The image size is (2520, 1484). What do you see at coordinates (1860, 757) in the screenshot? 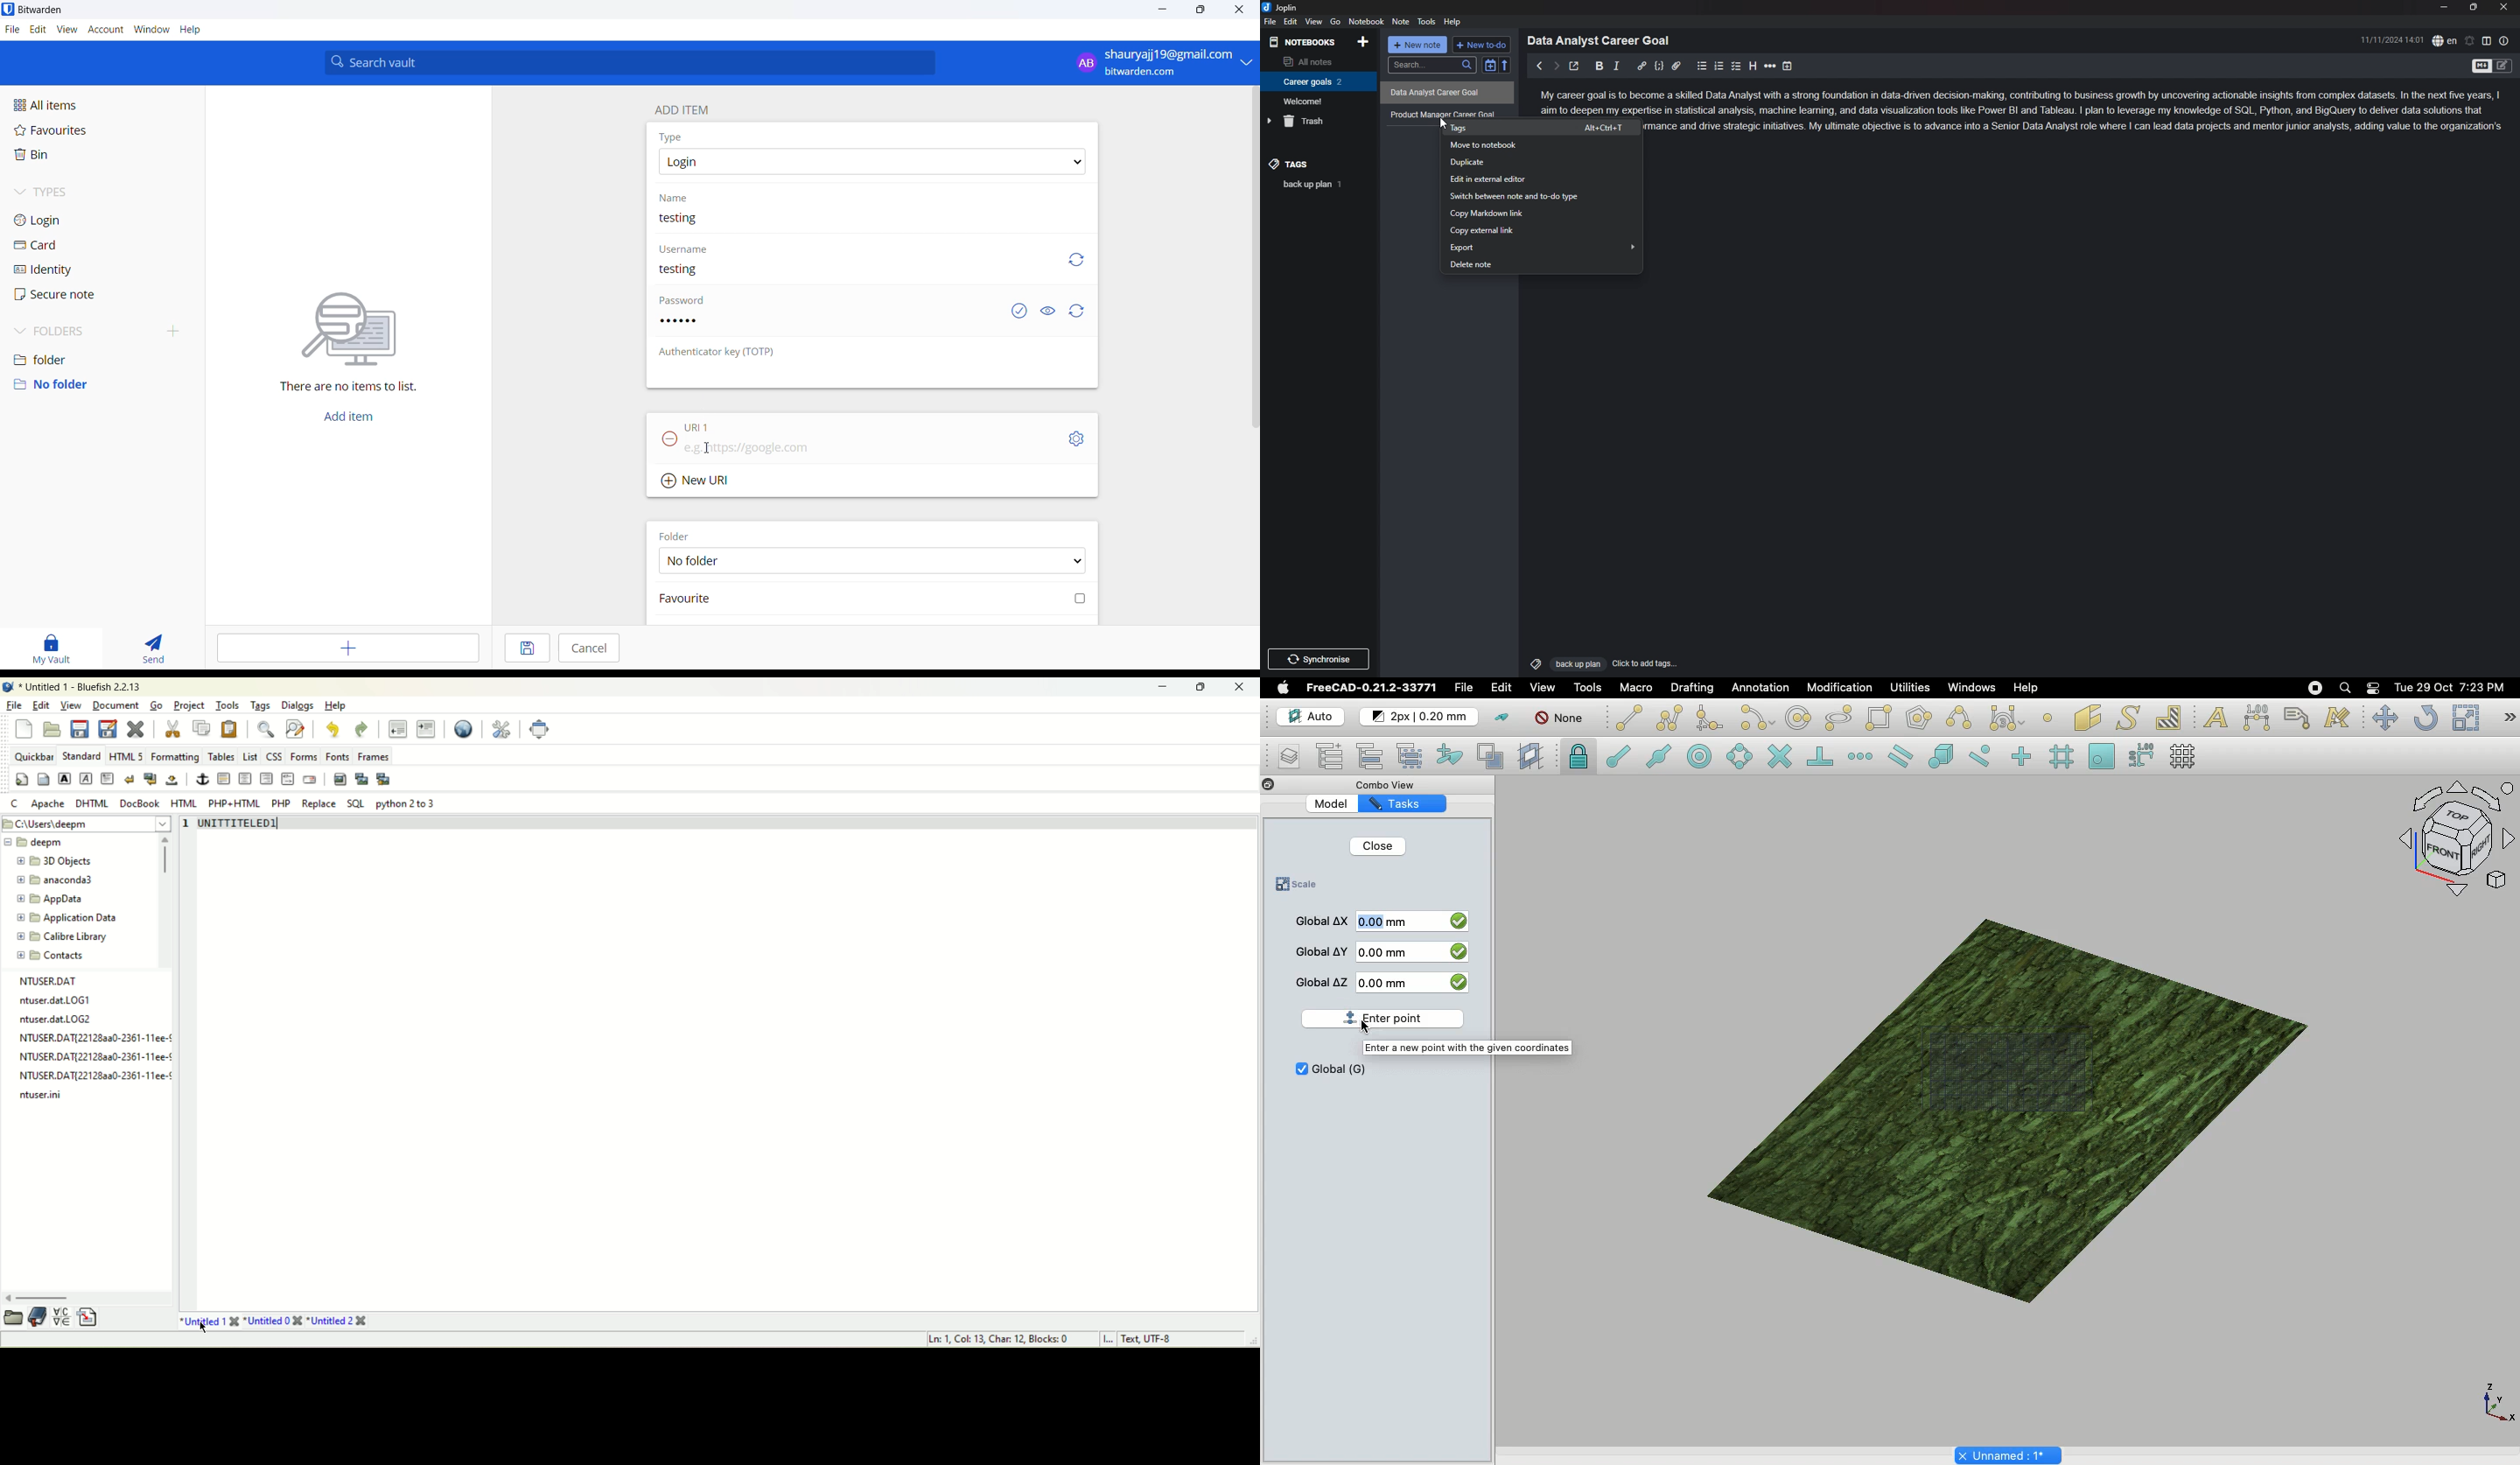
I see `Snap extension` at bounding box center [1860, 757].